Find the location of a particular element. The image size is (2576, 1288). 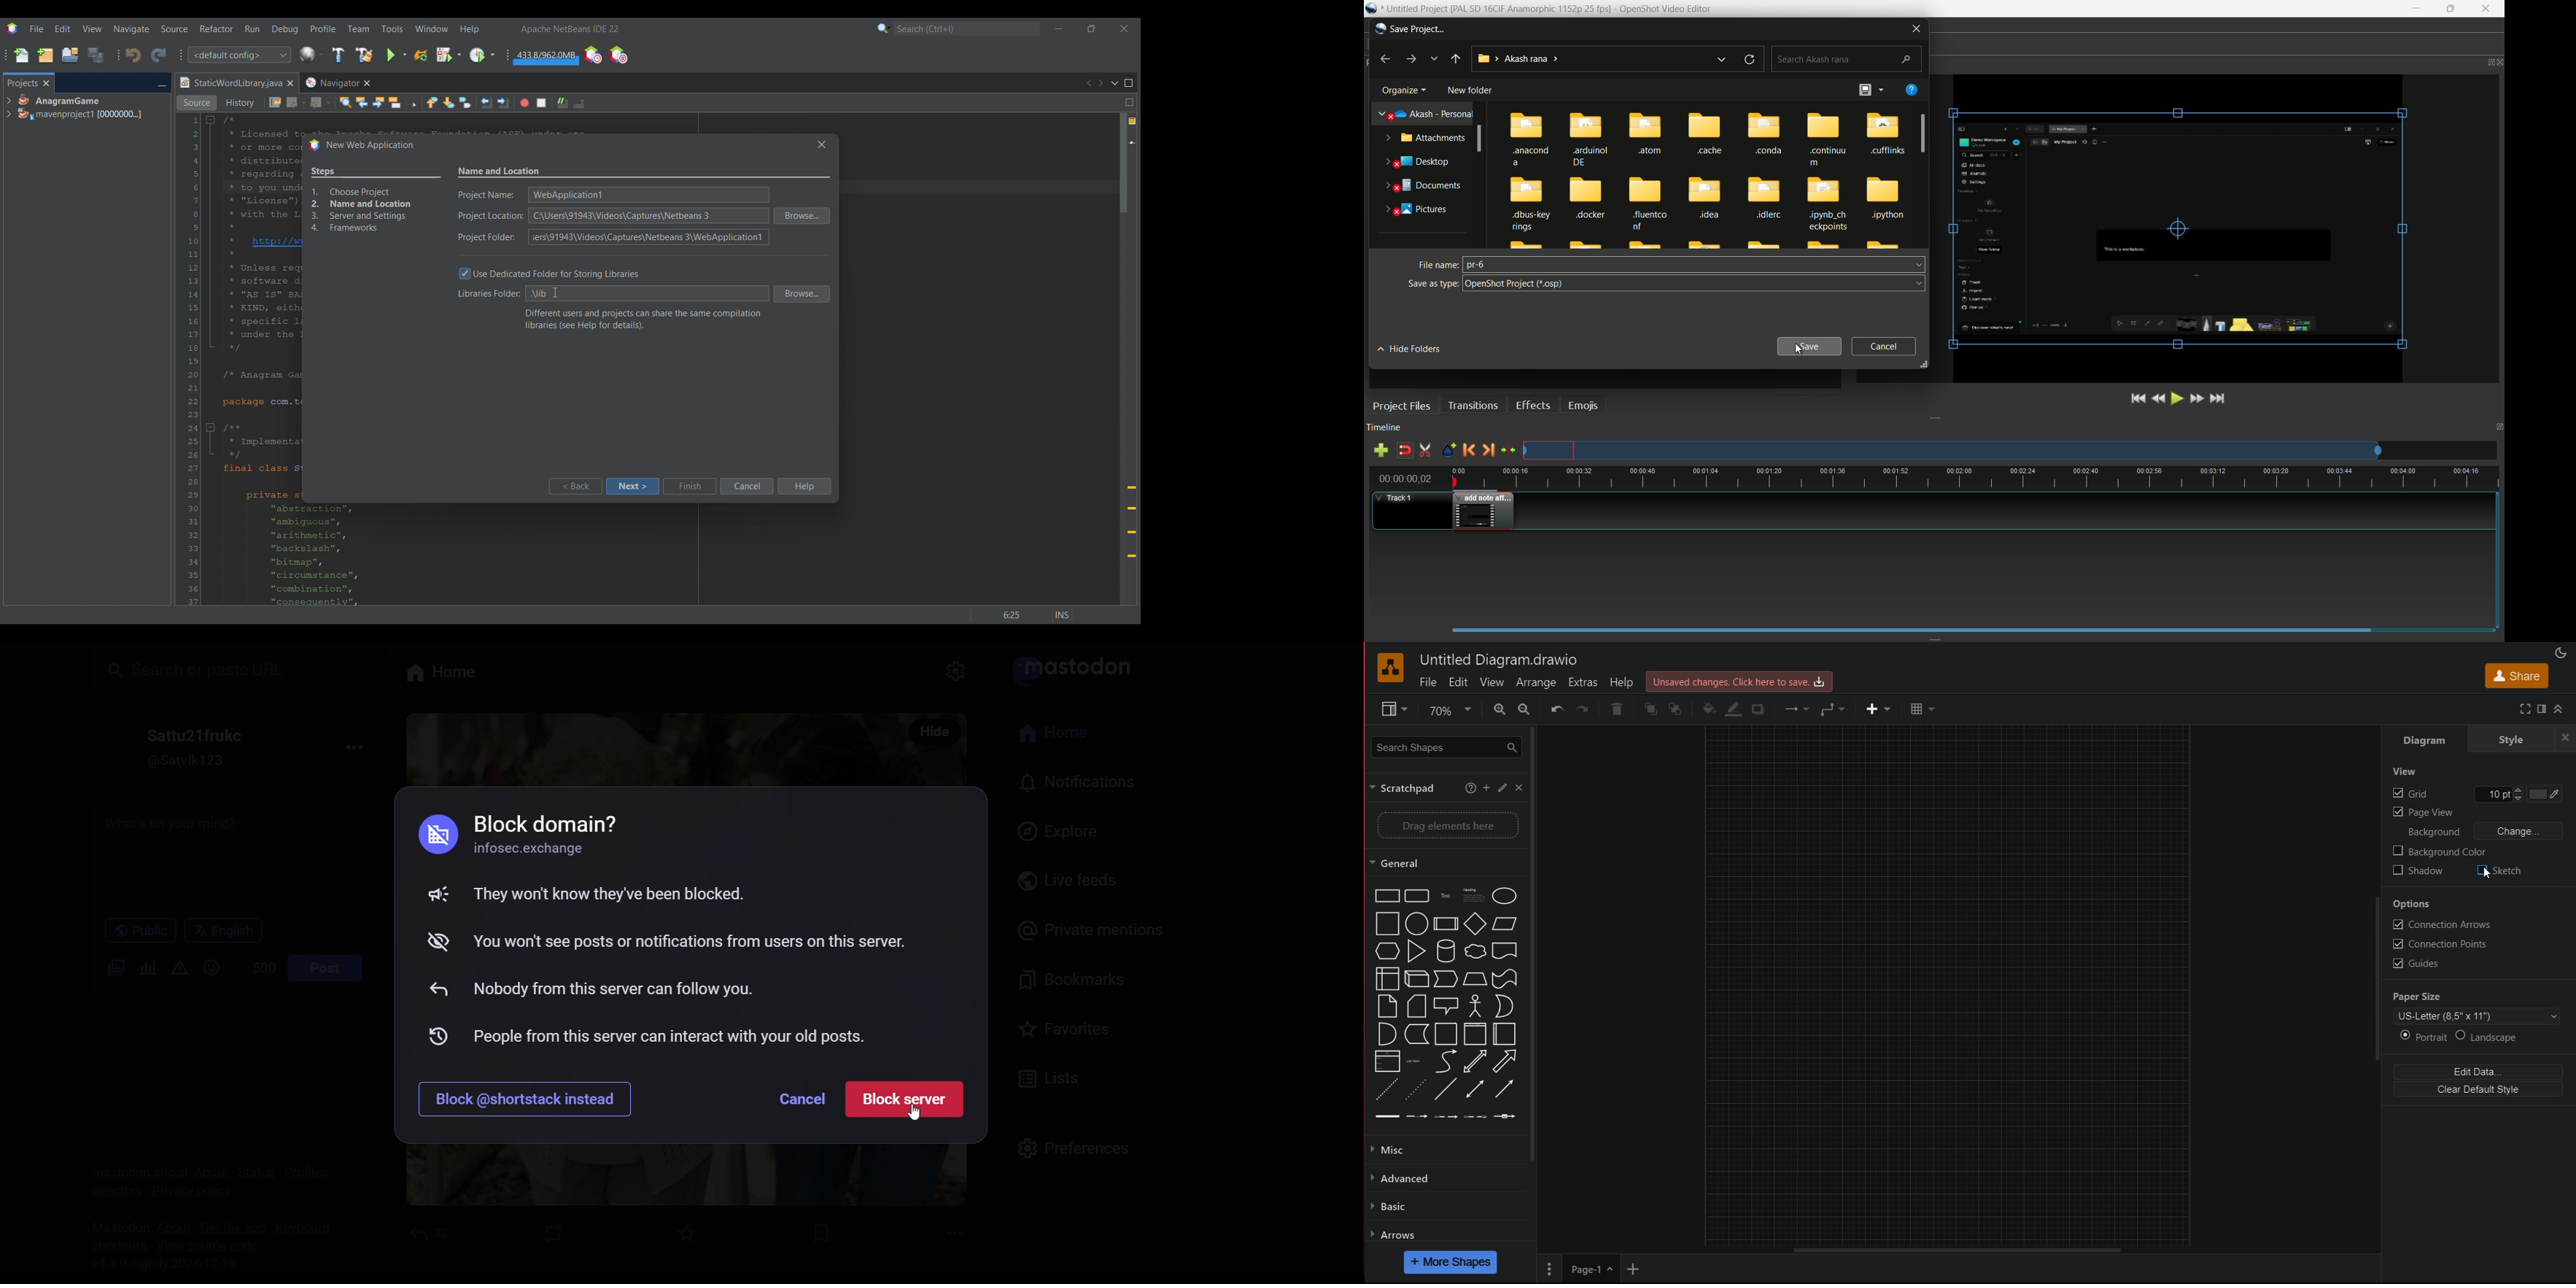

Advanced is located at coordinates (1442, 1178).